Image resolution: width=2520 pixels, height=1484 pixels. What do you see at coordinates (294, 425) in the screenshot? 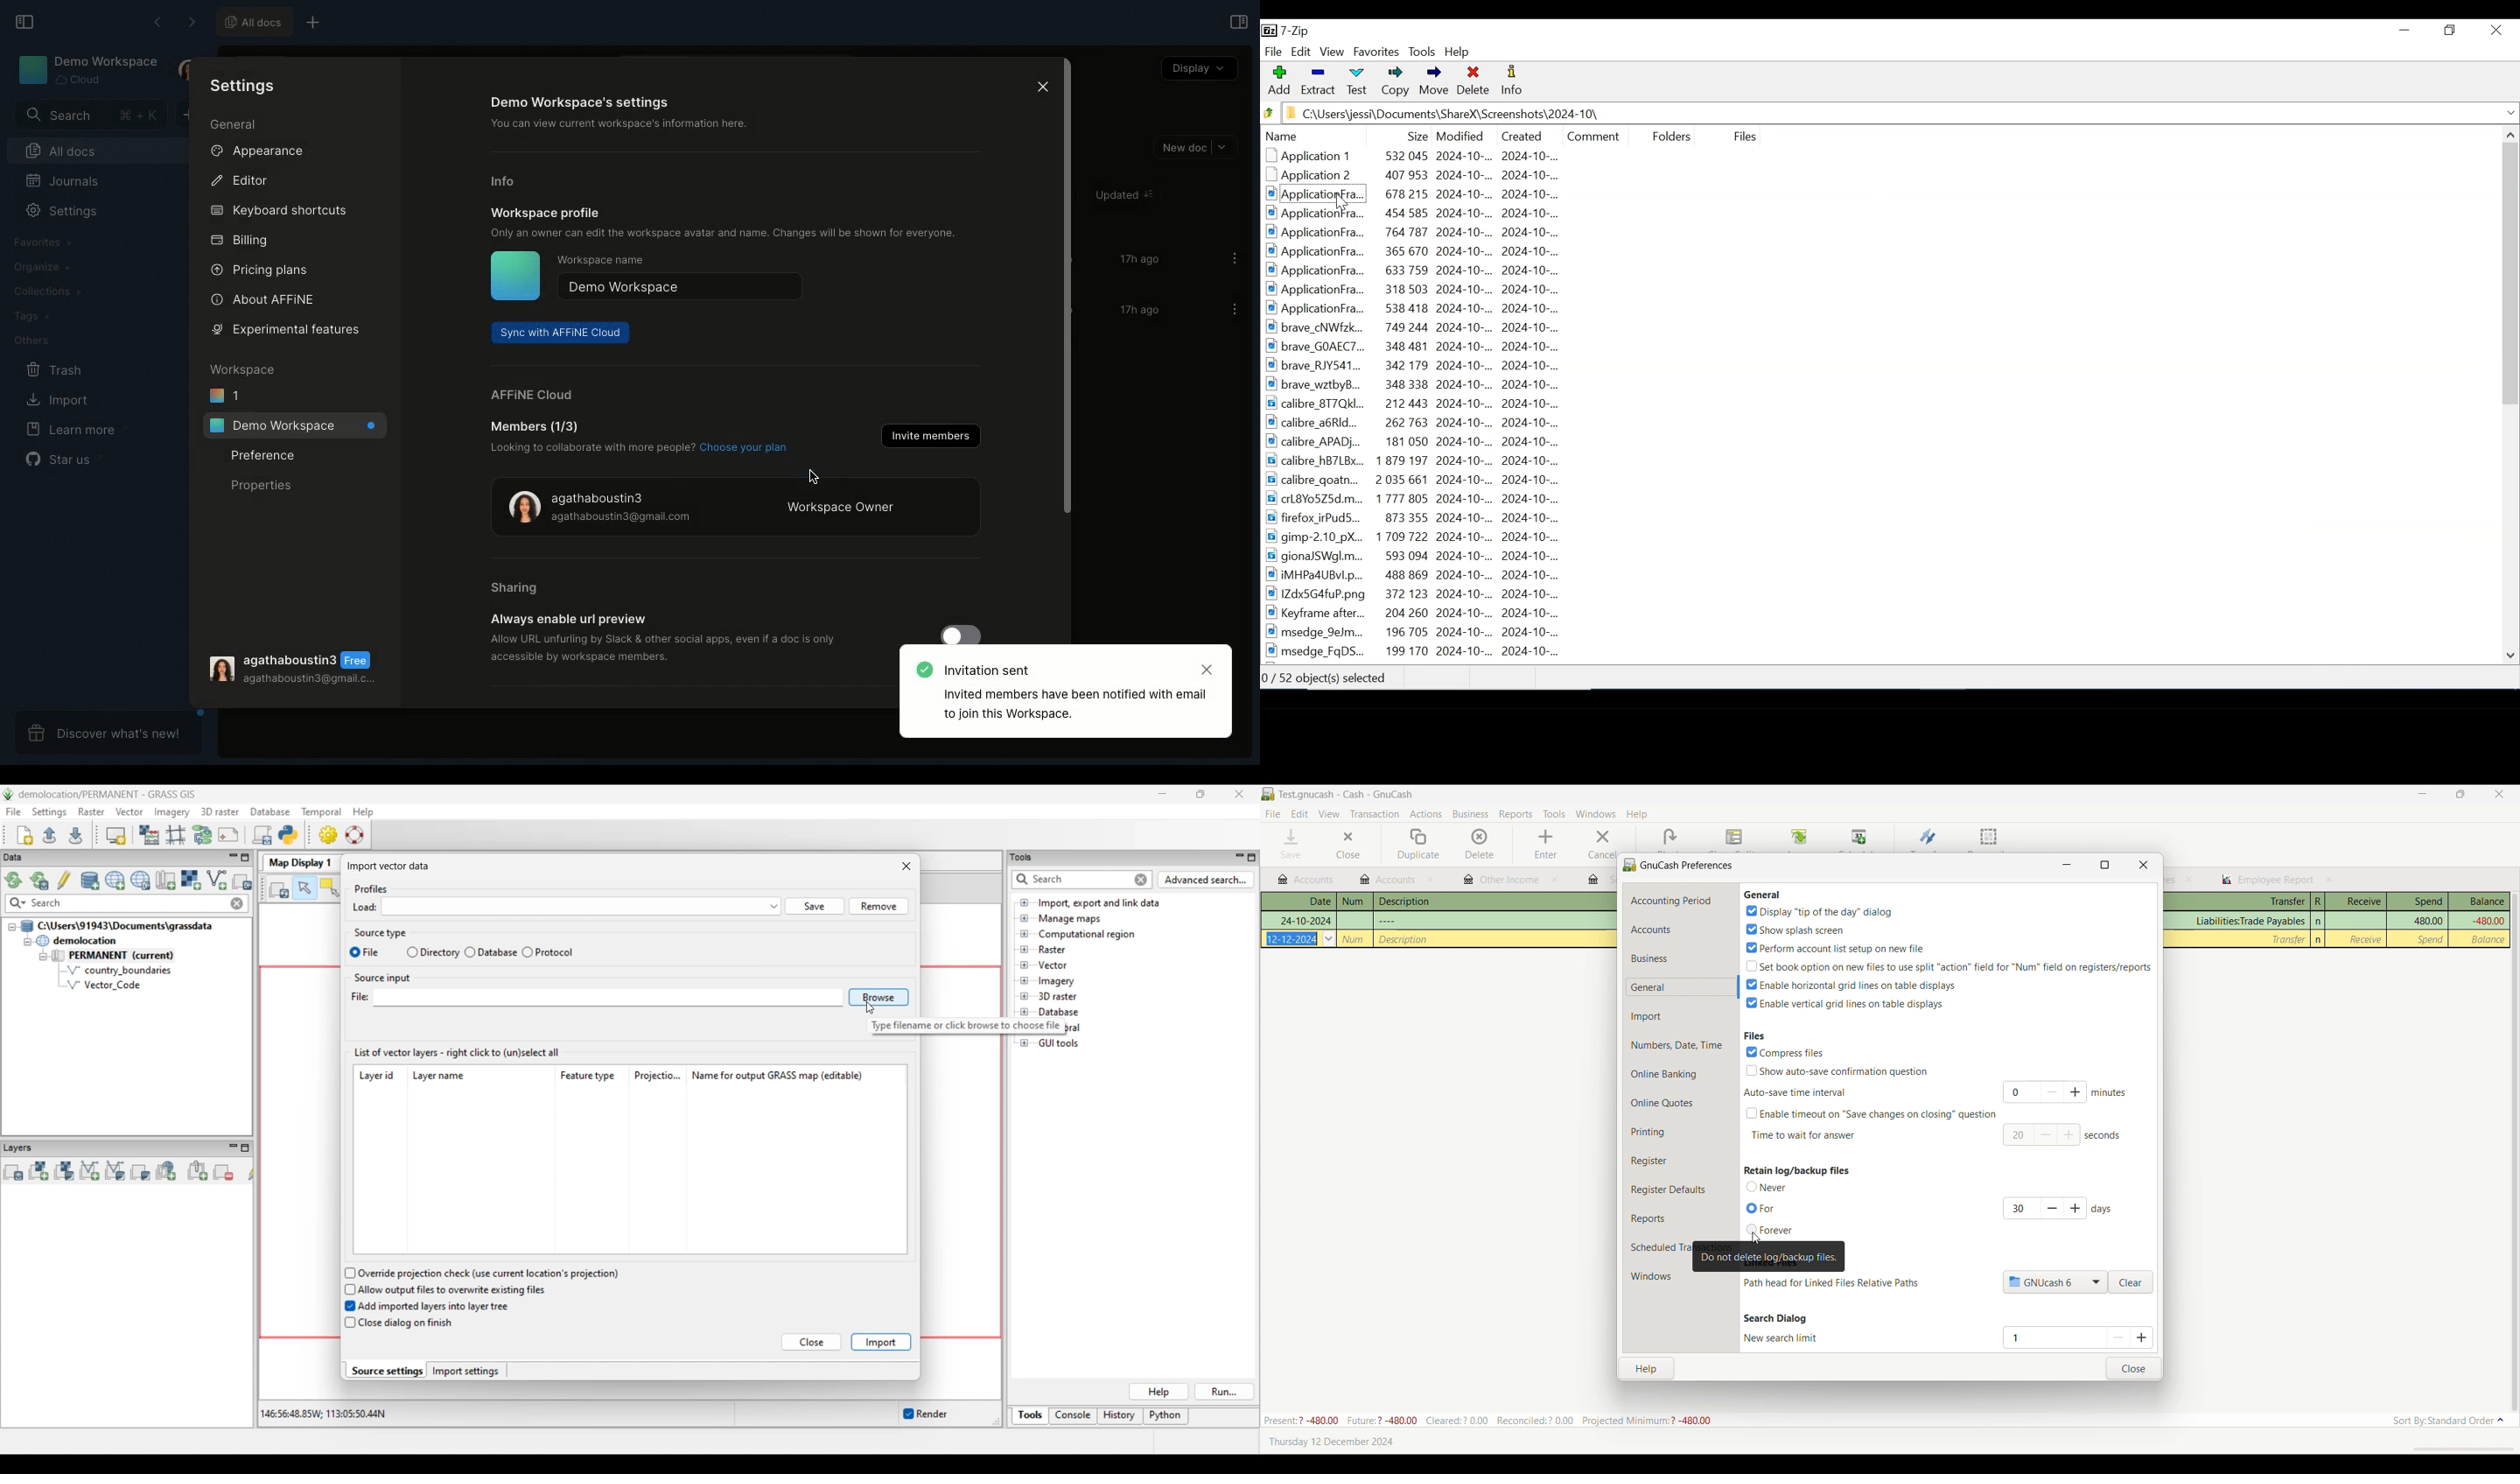
I see `Demo workspace` at bounding box center [294, 425].